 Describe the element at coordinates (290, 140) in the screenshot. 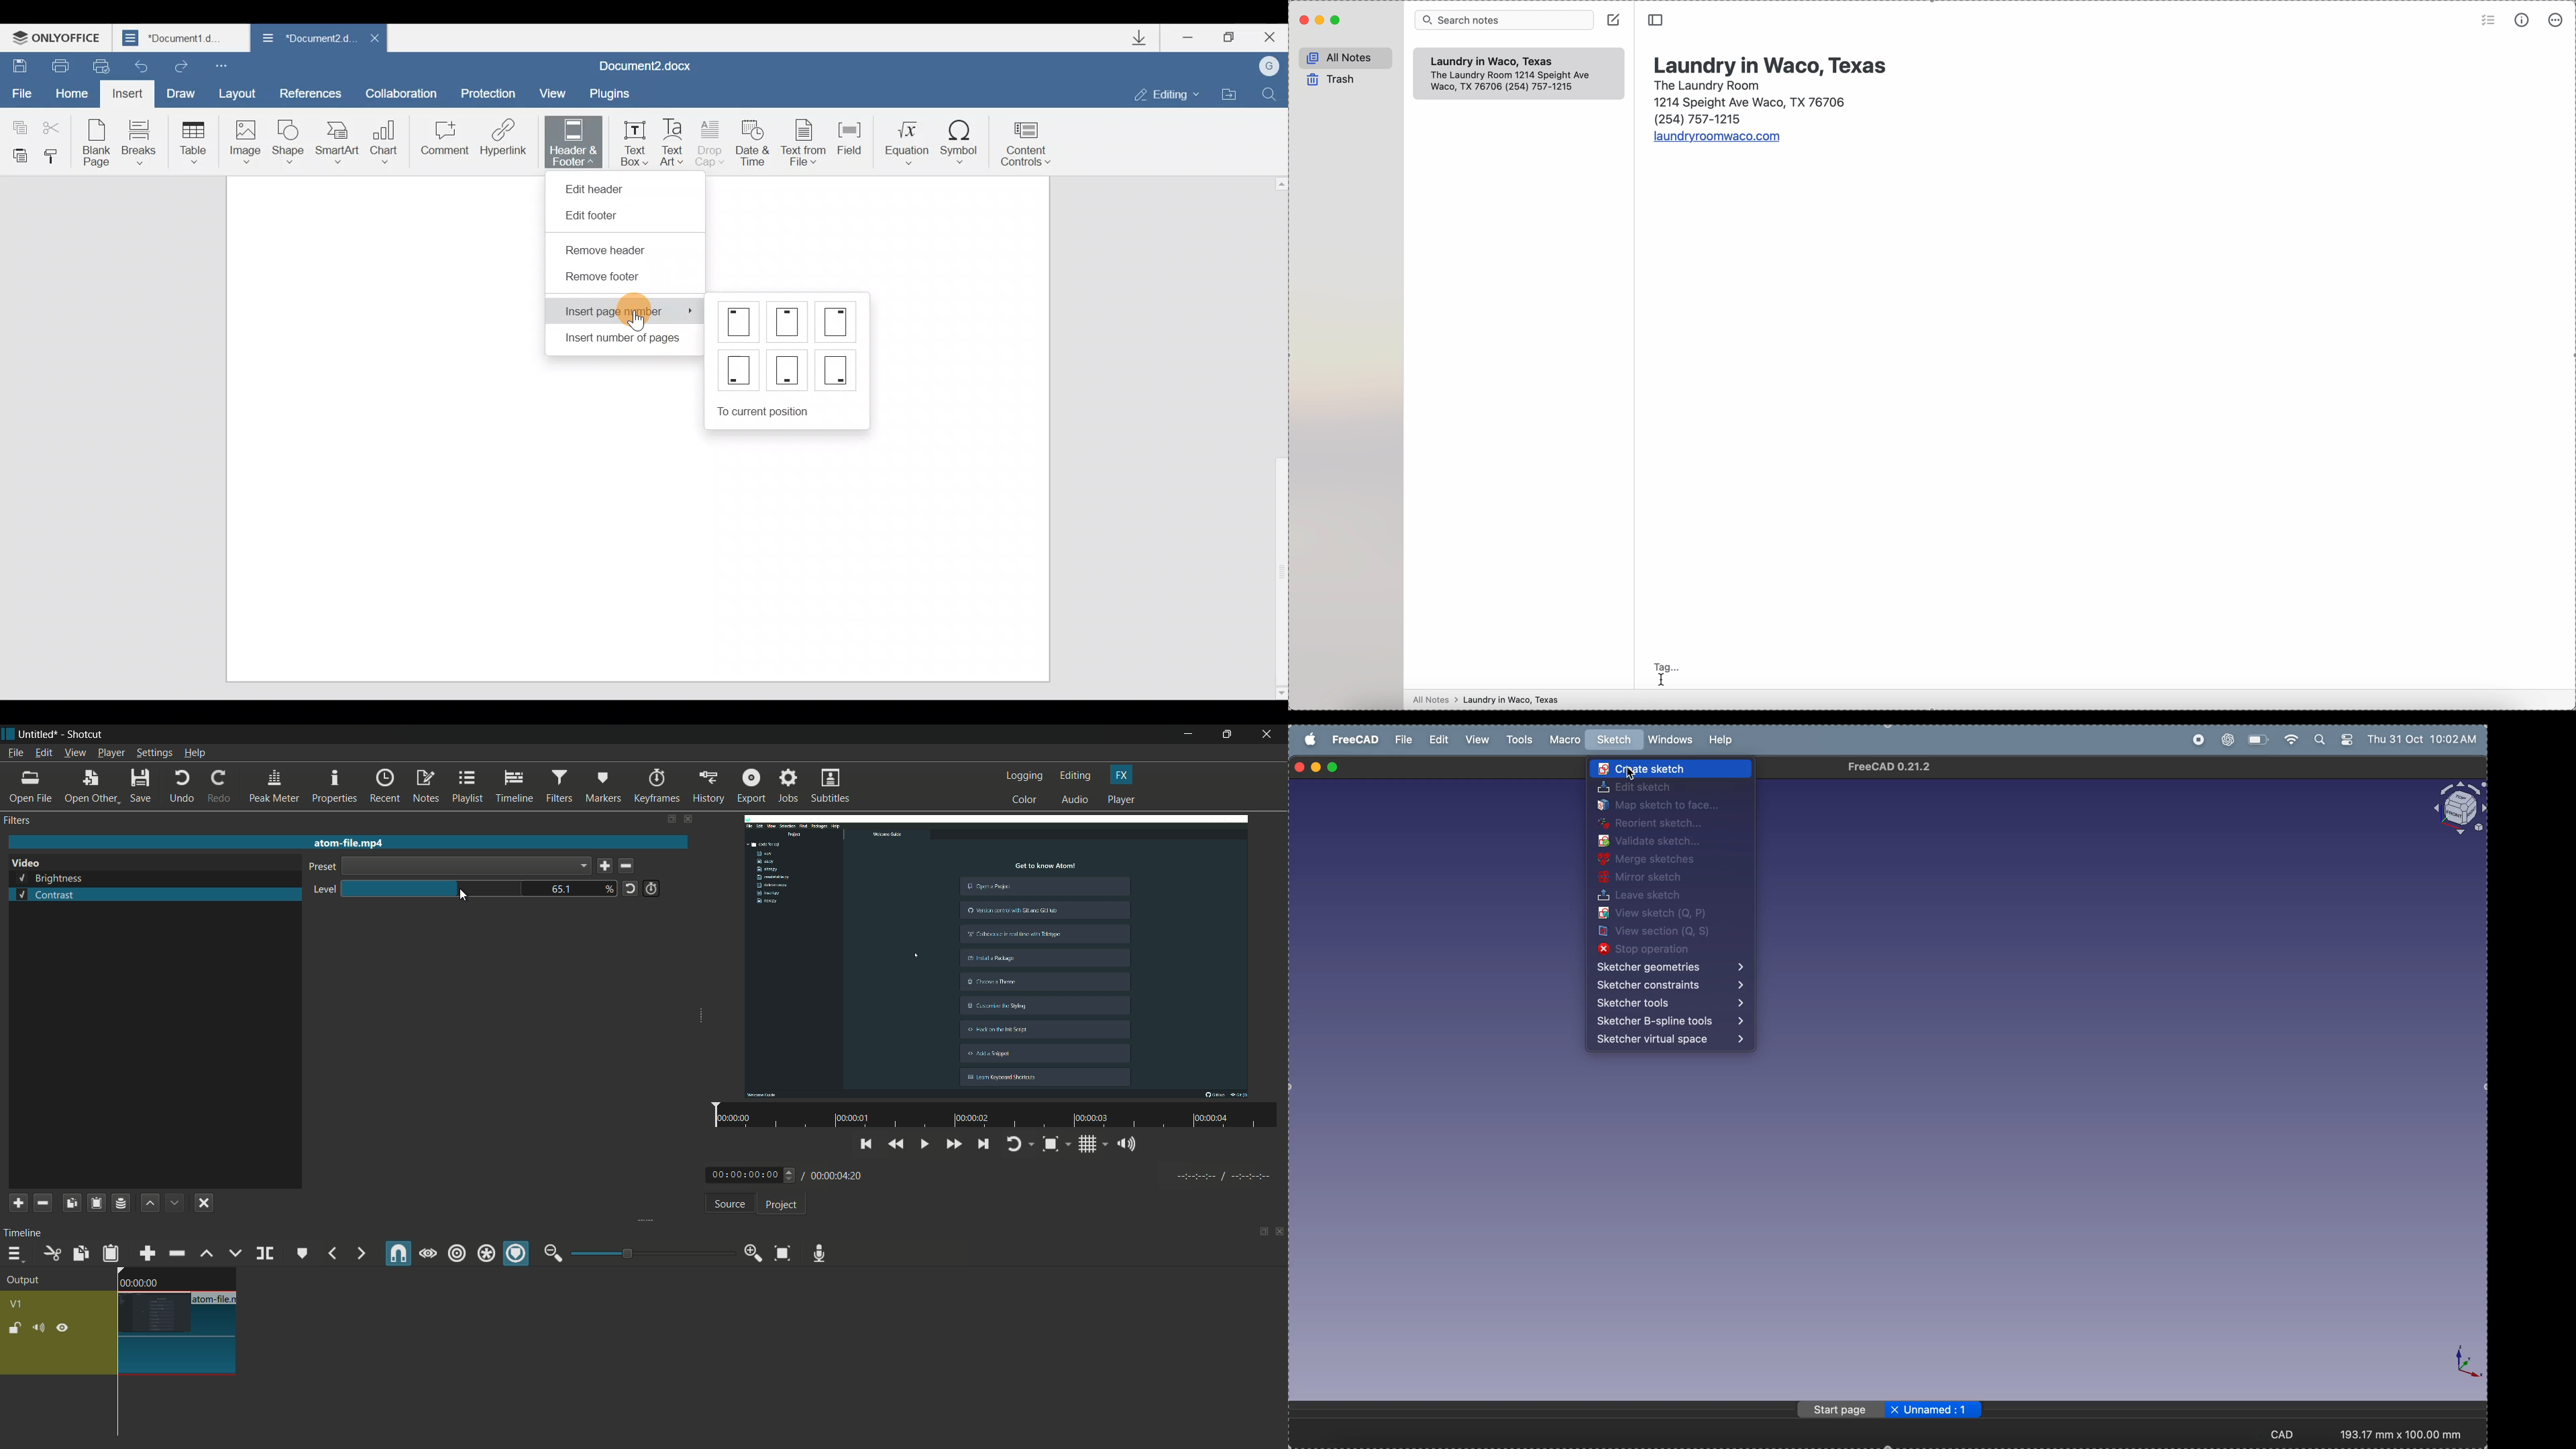

I see `Shape` at that location.